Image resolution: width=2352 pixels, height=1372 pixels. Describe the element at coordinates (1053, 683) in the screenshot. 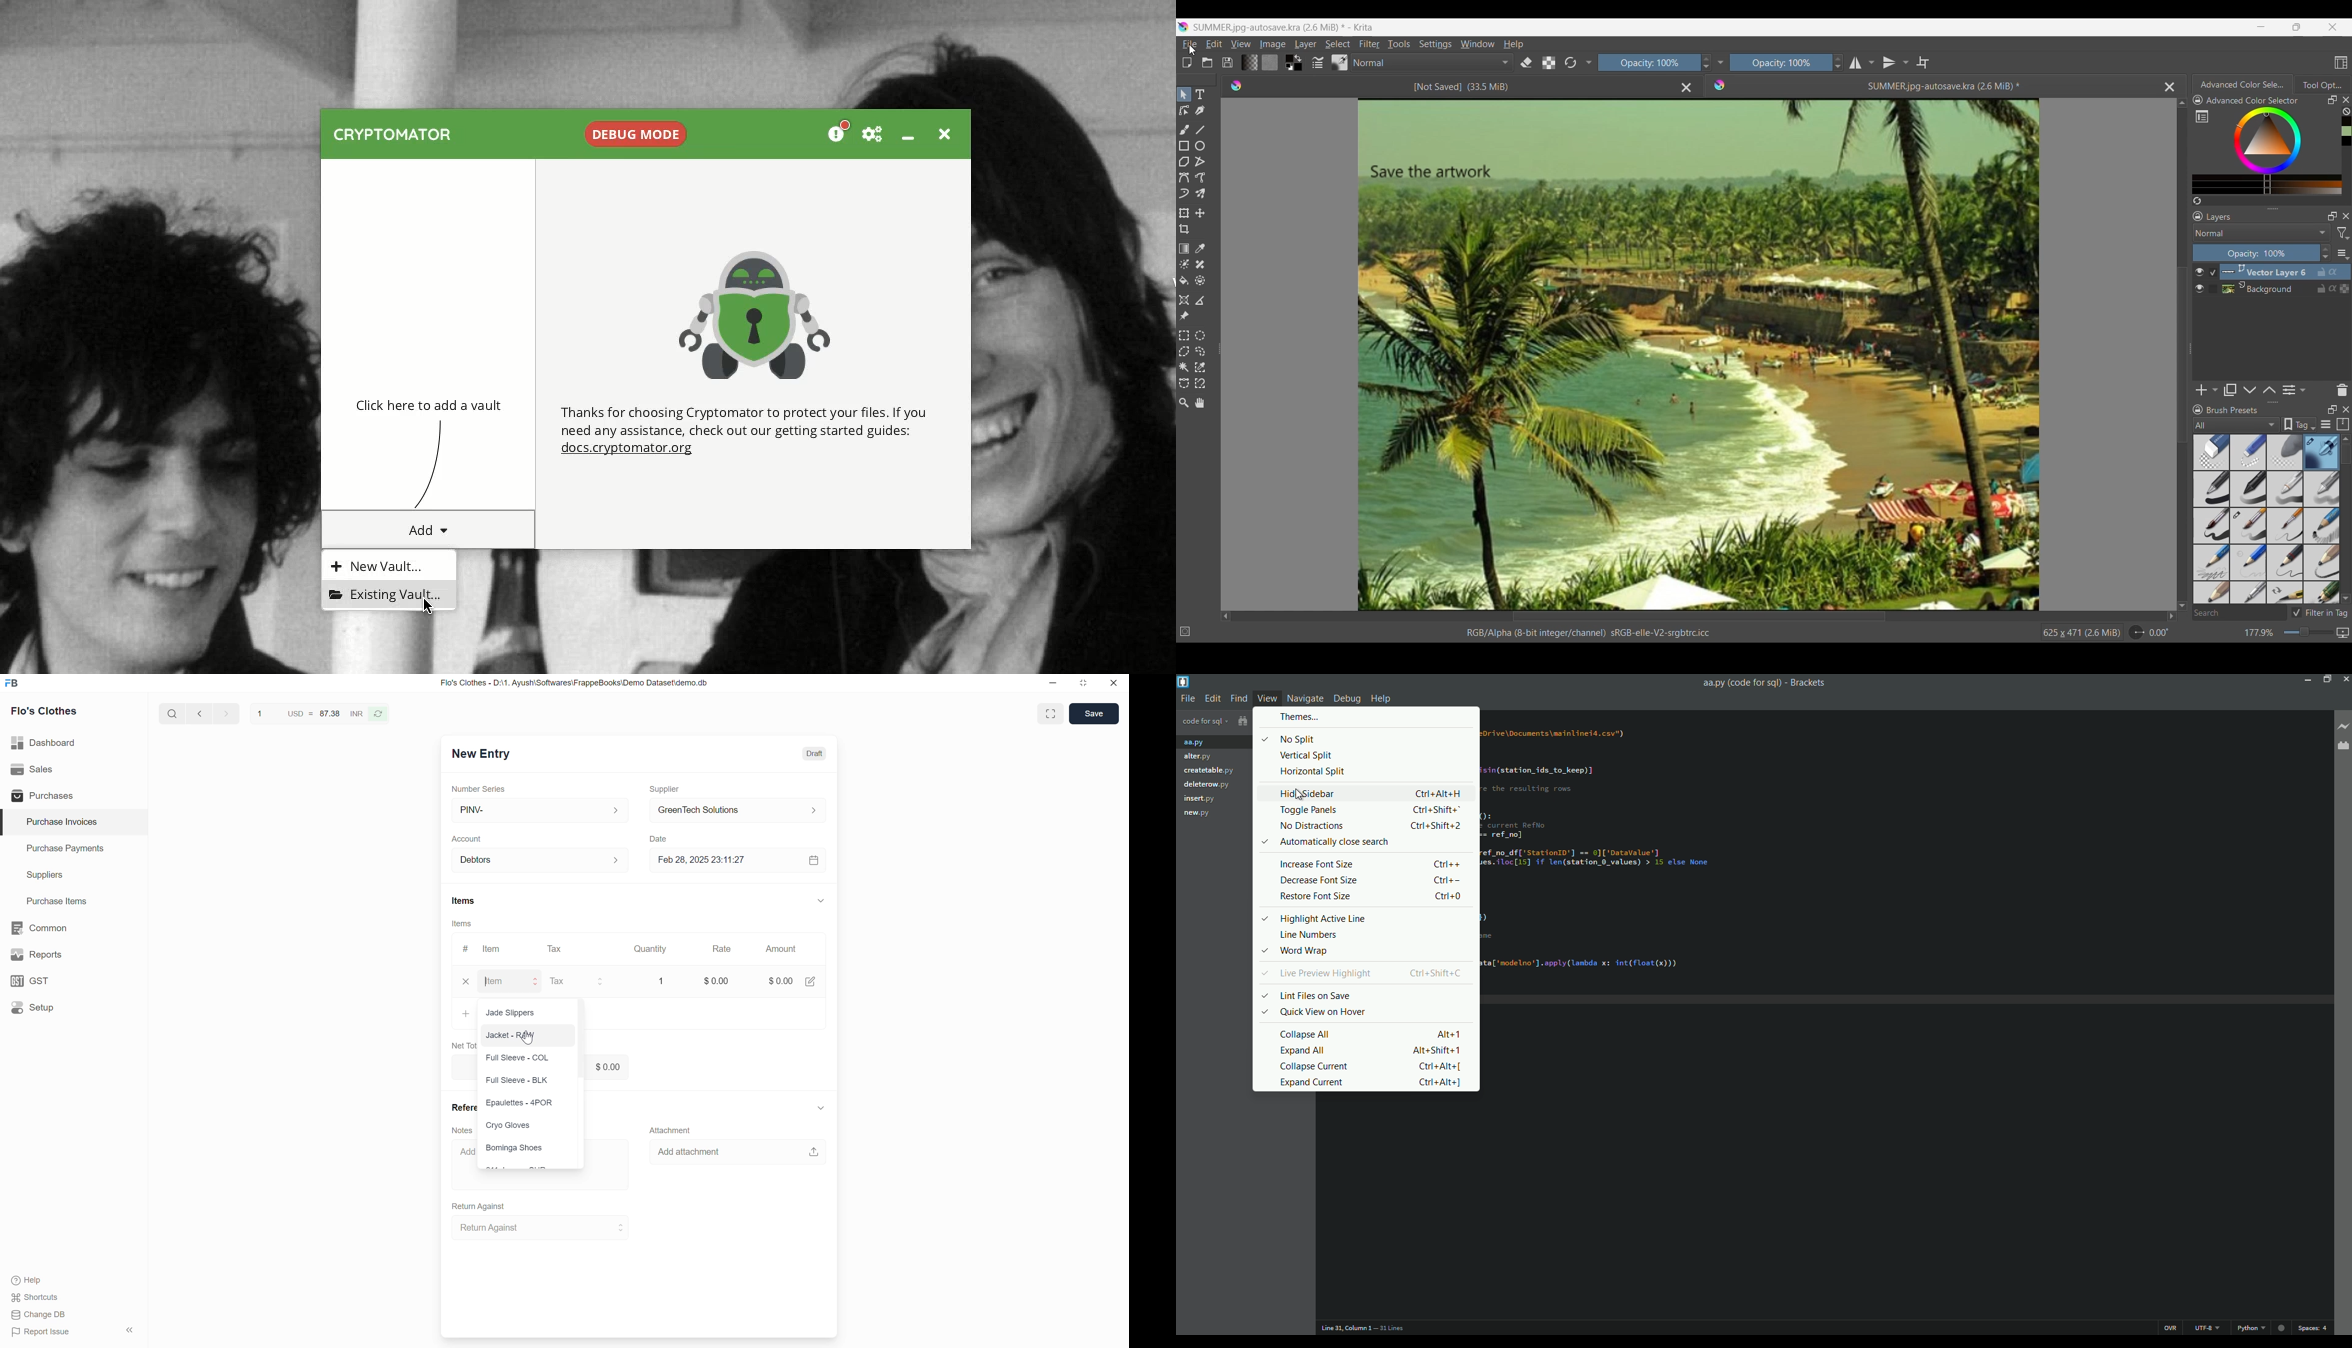

I see `Minimize` at that location.